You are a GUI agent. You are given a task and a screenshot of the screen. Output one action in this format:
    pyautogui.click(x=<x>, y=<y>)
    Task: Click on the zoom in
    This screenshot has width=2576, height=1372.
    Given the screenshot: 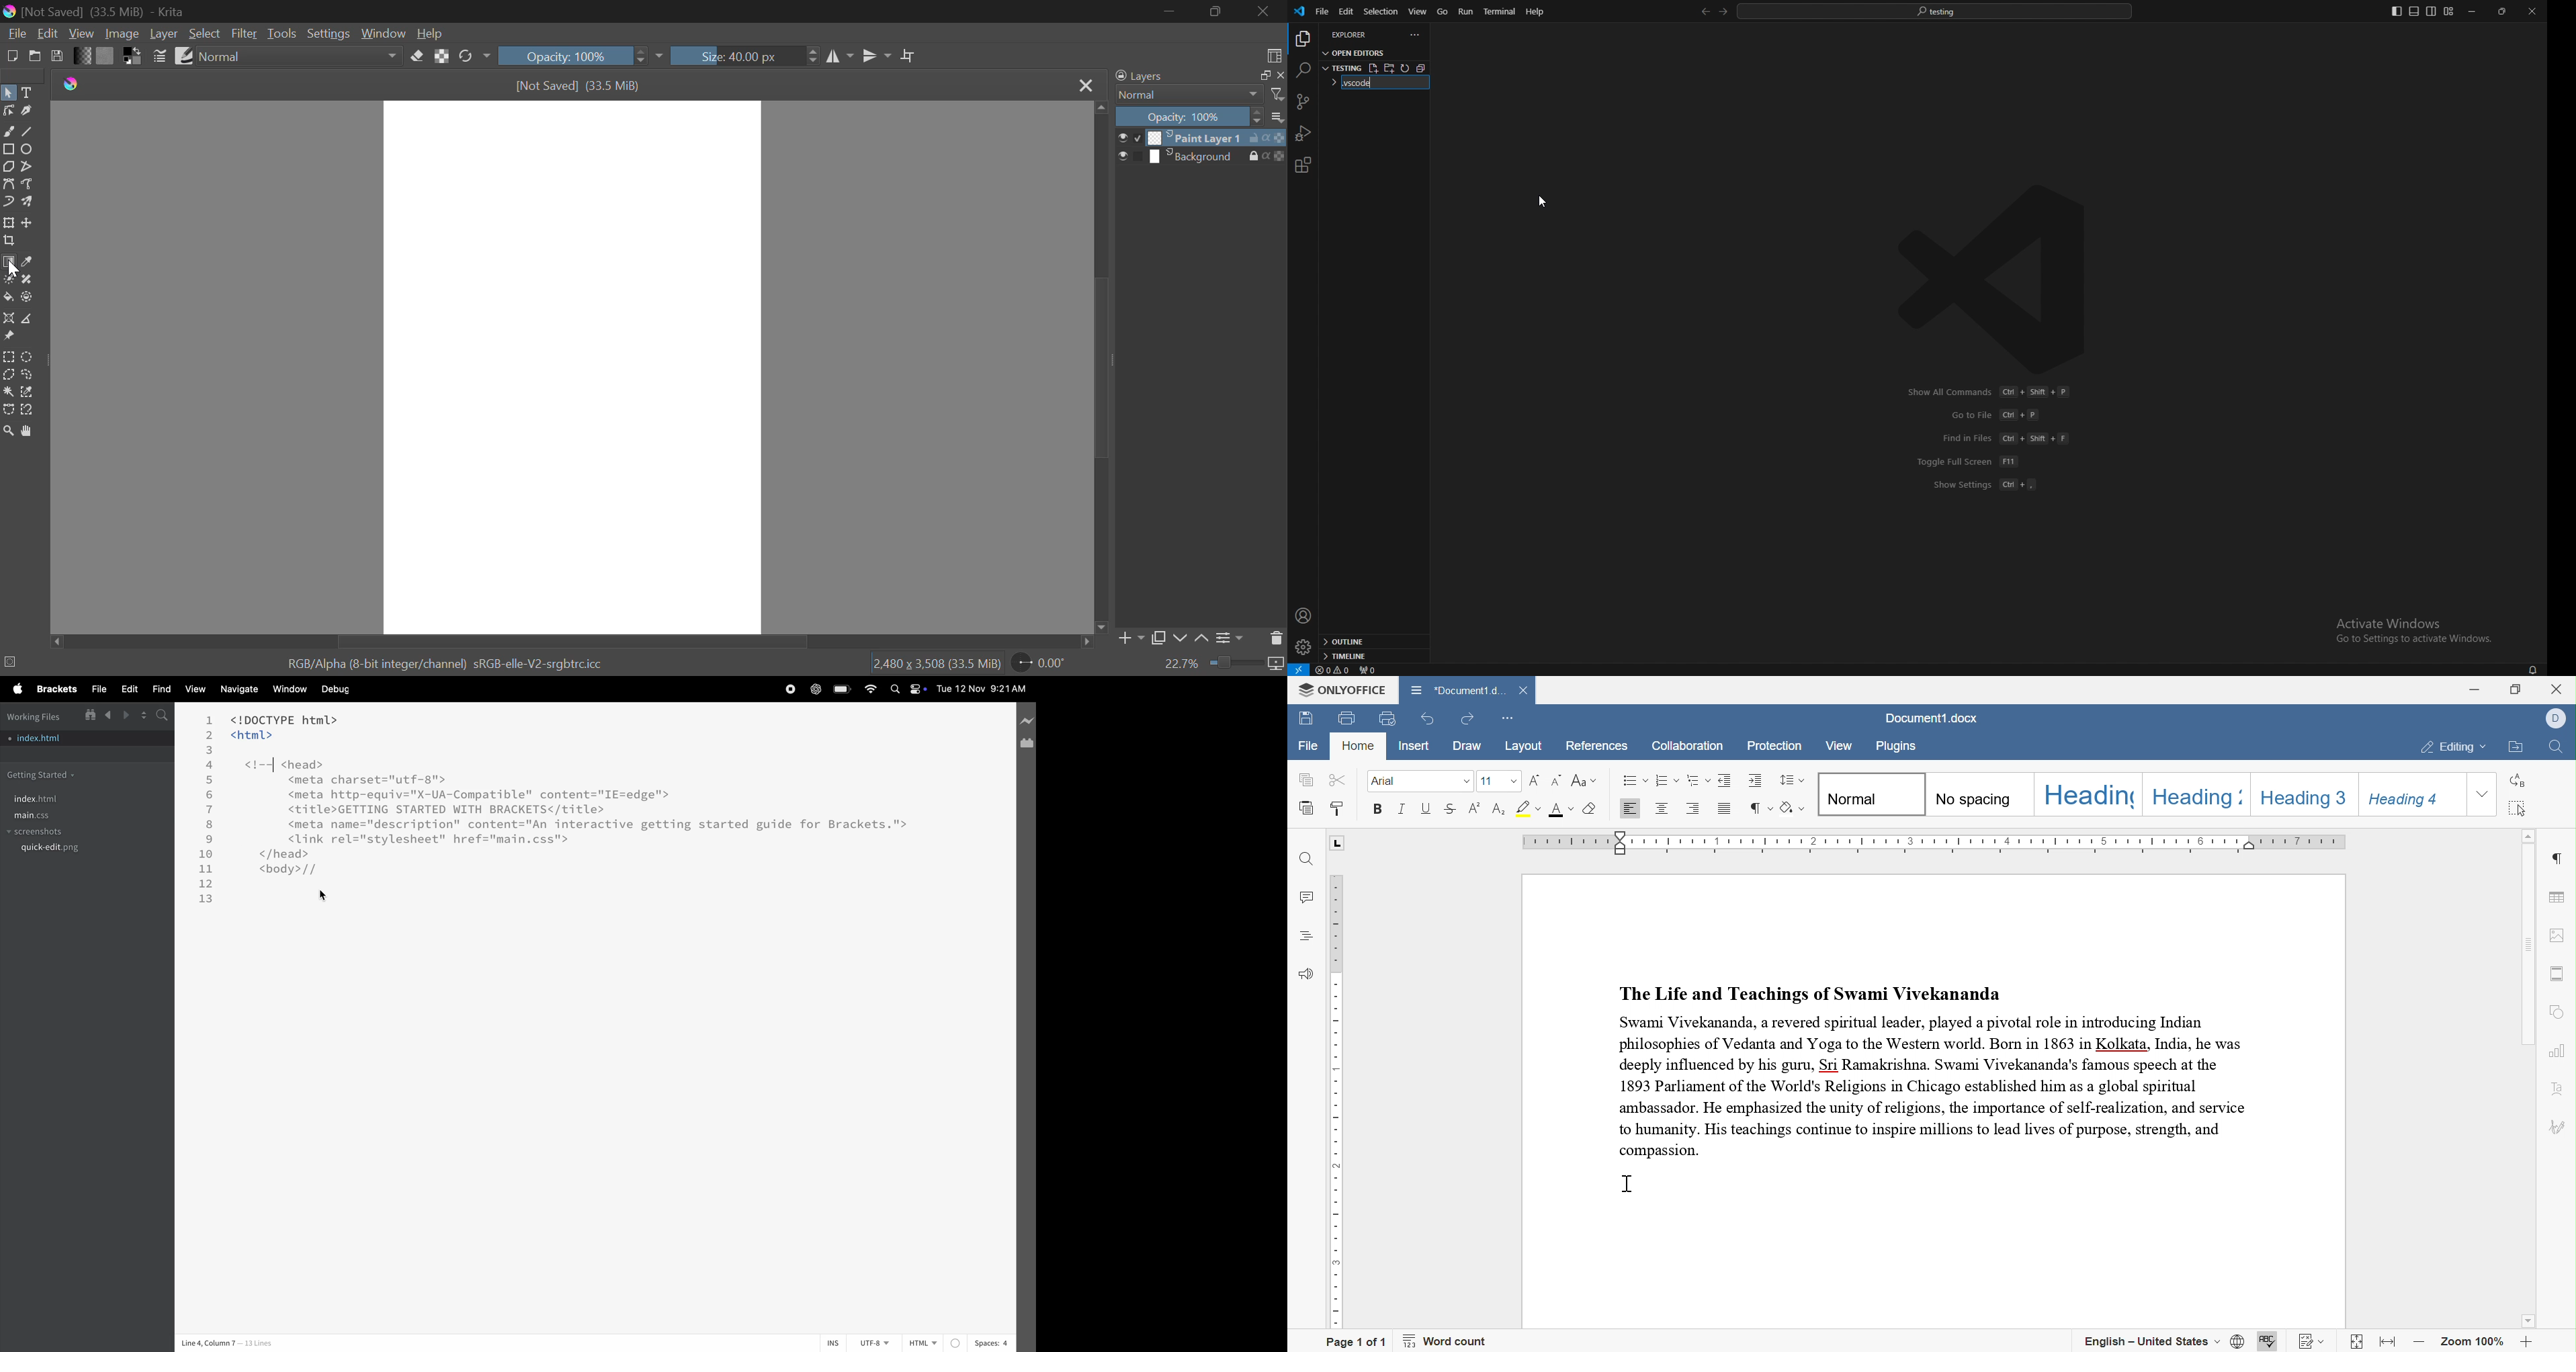 What is the action you would take?
    pyautogui.click(x=2526, y=1345)
    